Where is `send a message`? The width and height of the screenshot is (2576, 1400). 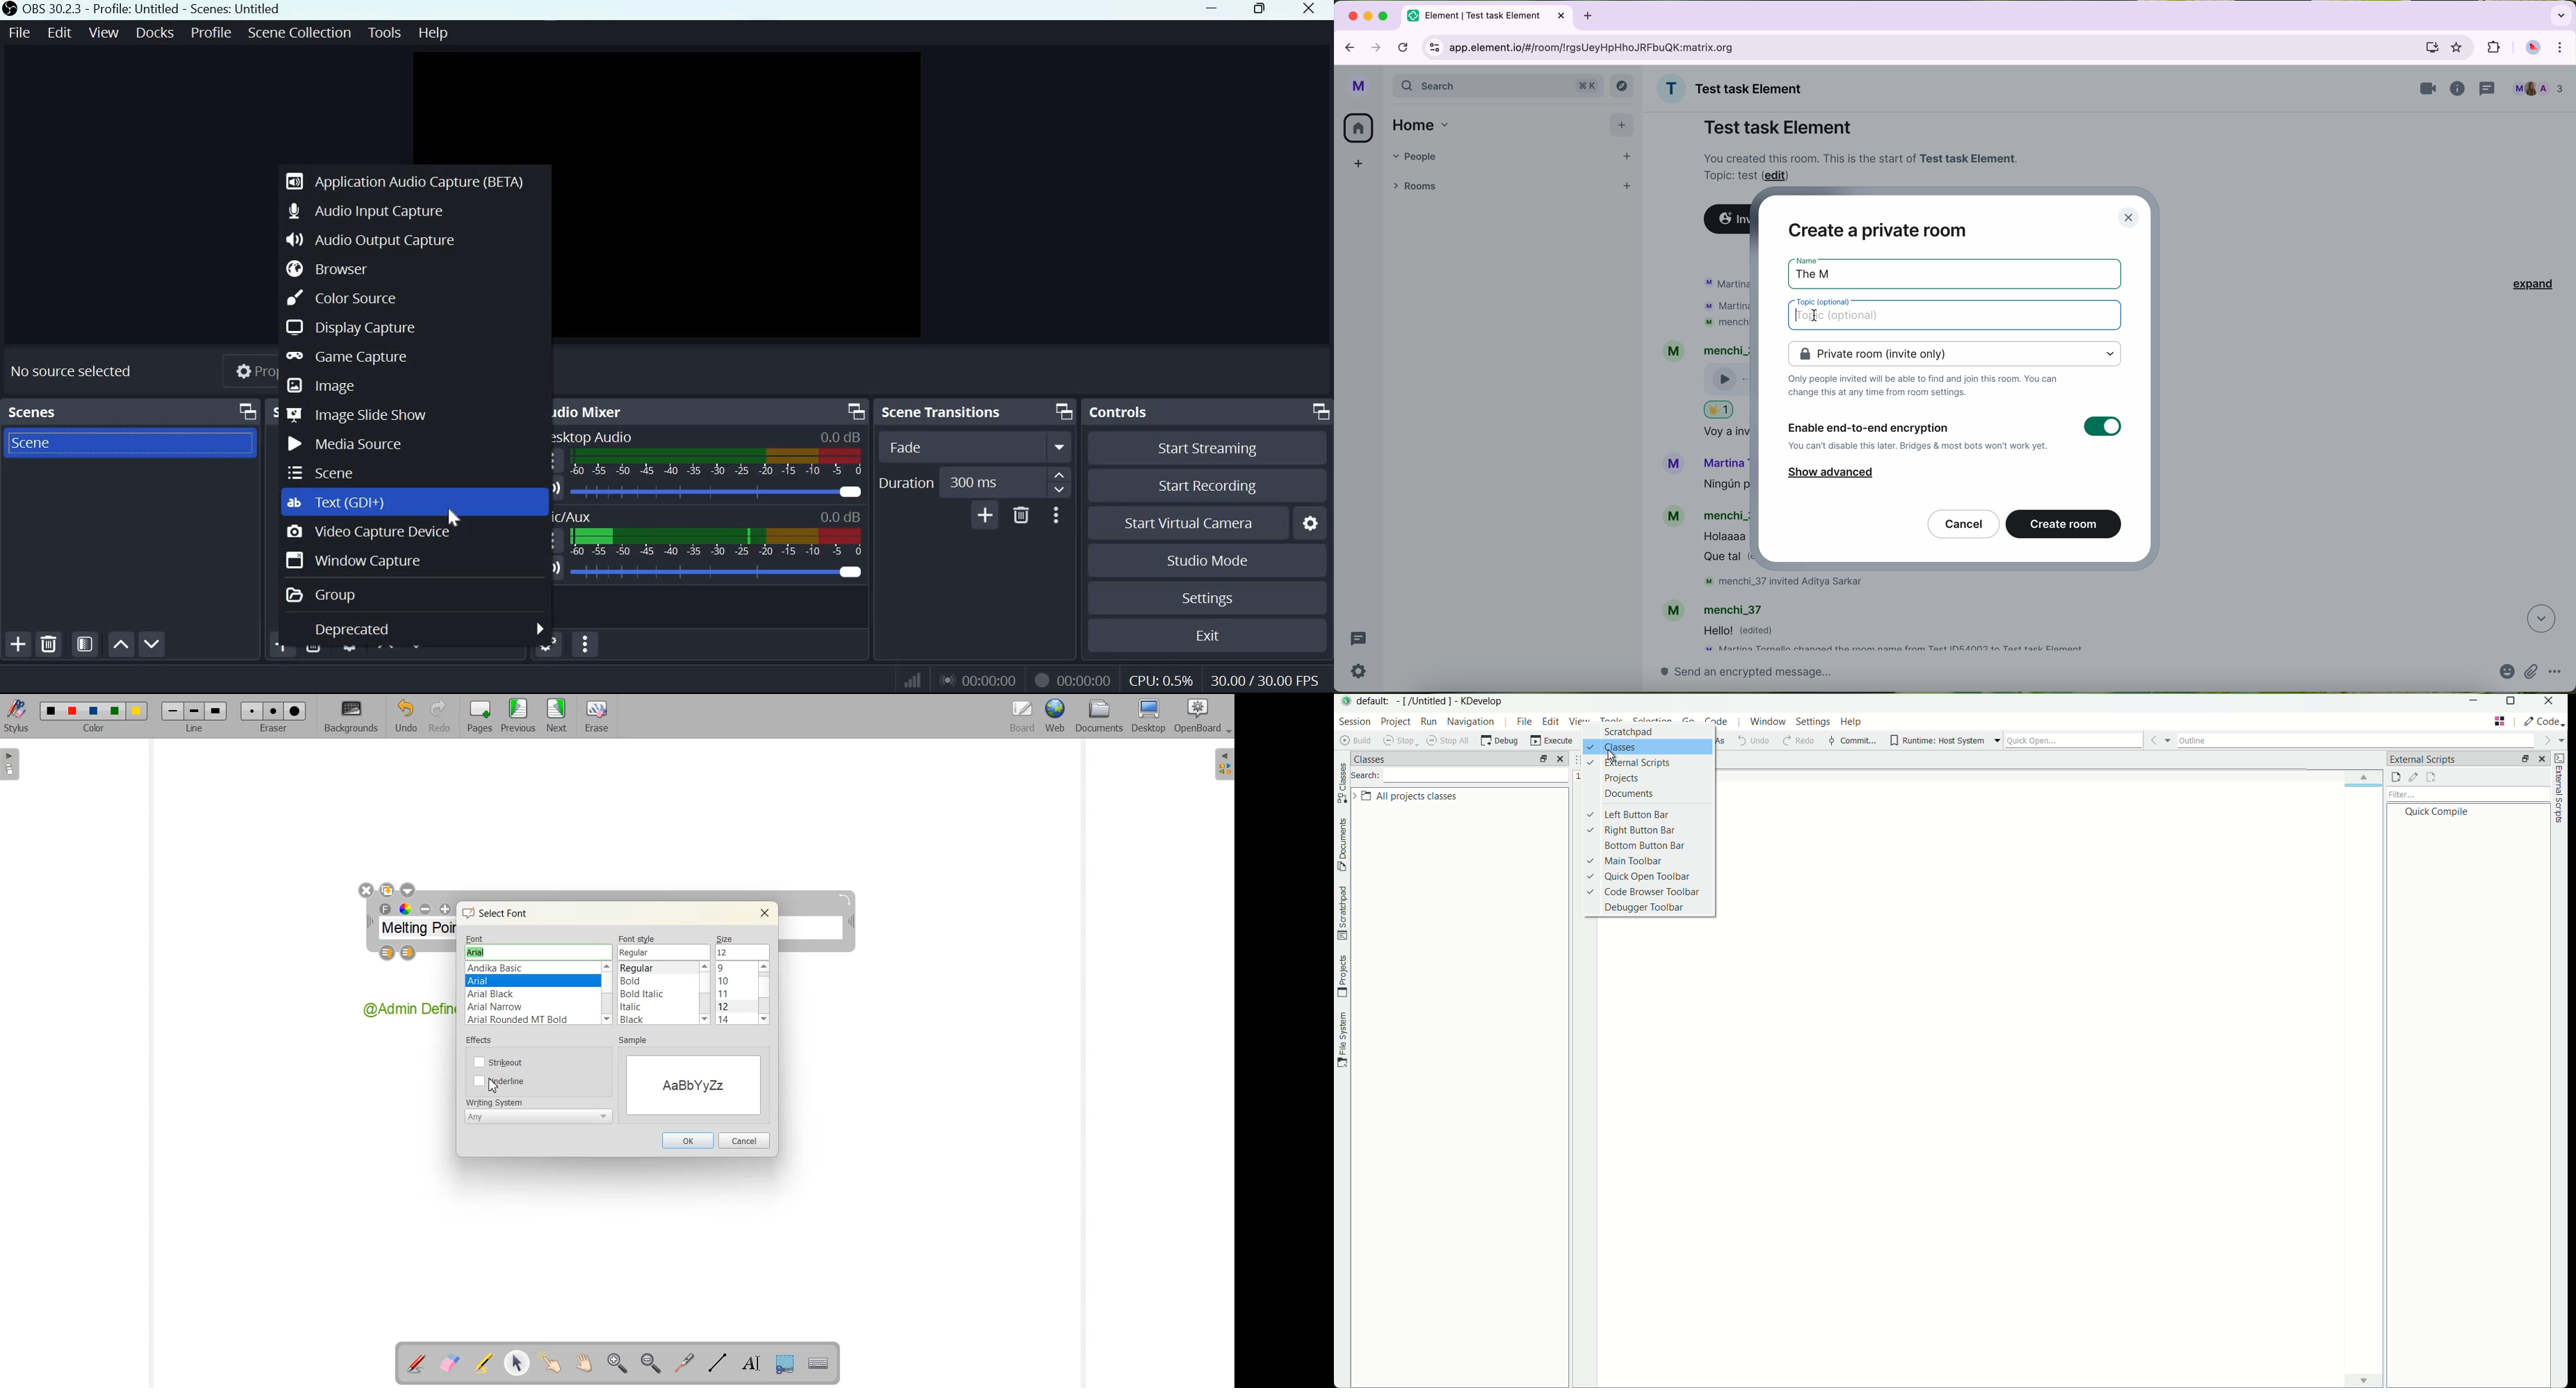
send a message is located at coordinates (2061, 676).